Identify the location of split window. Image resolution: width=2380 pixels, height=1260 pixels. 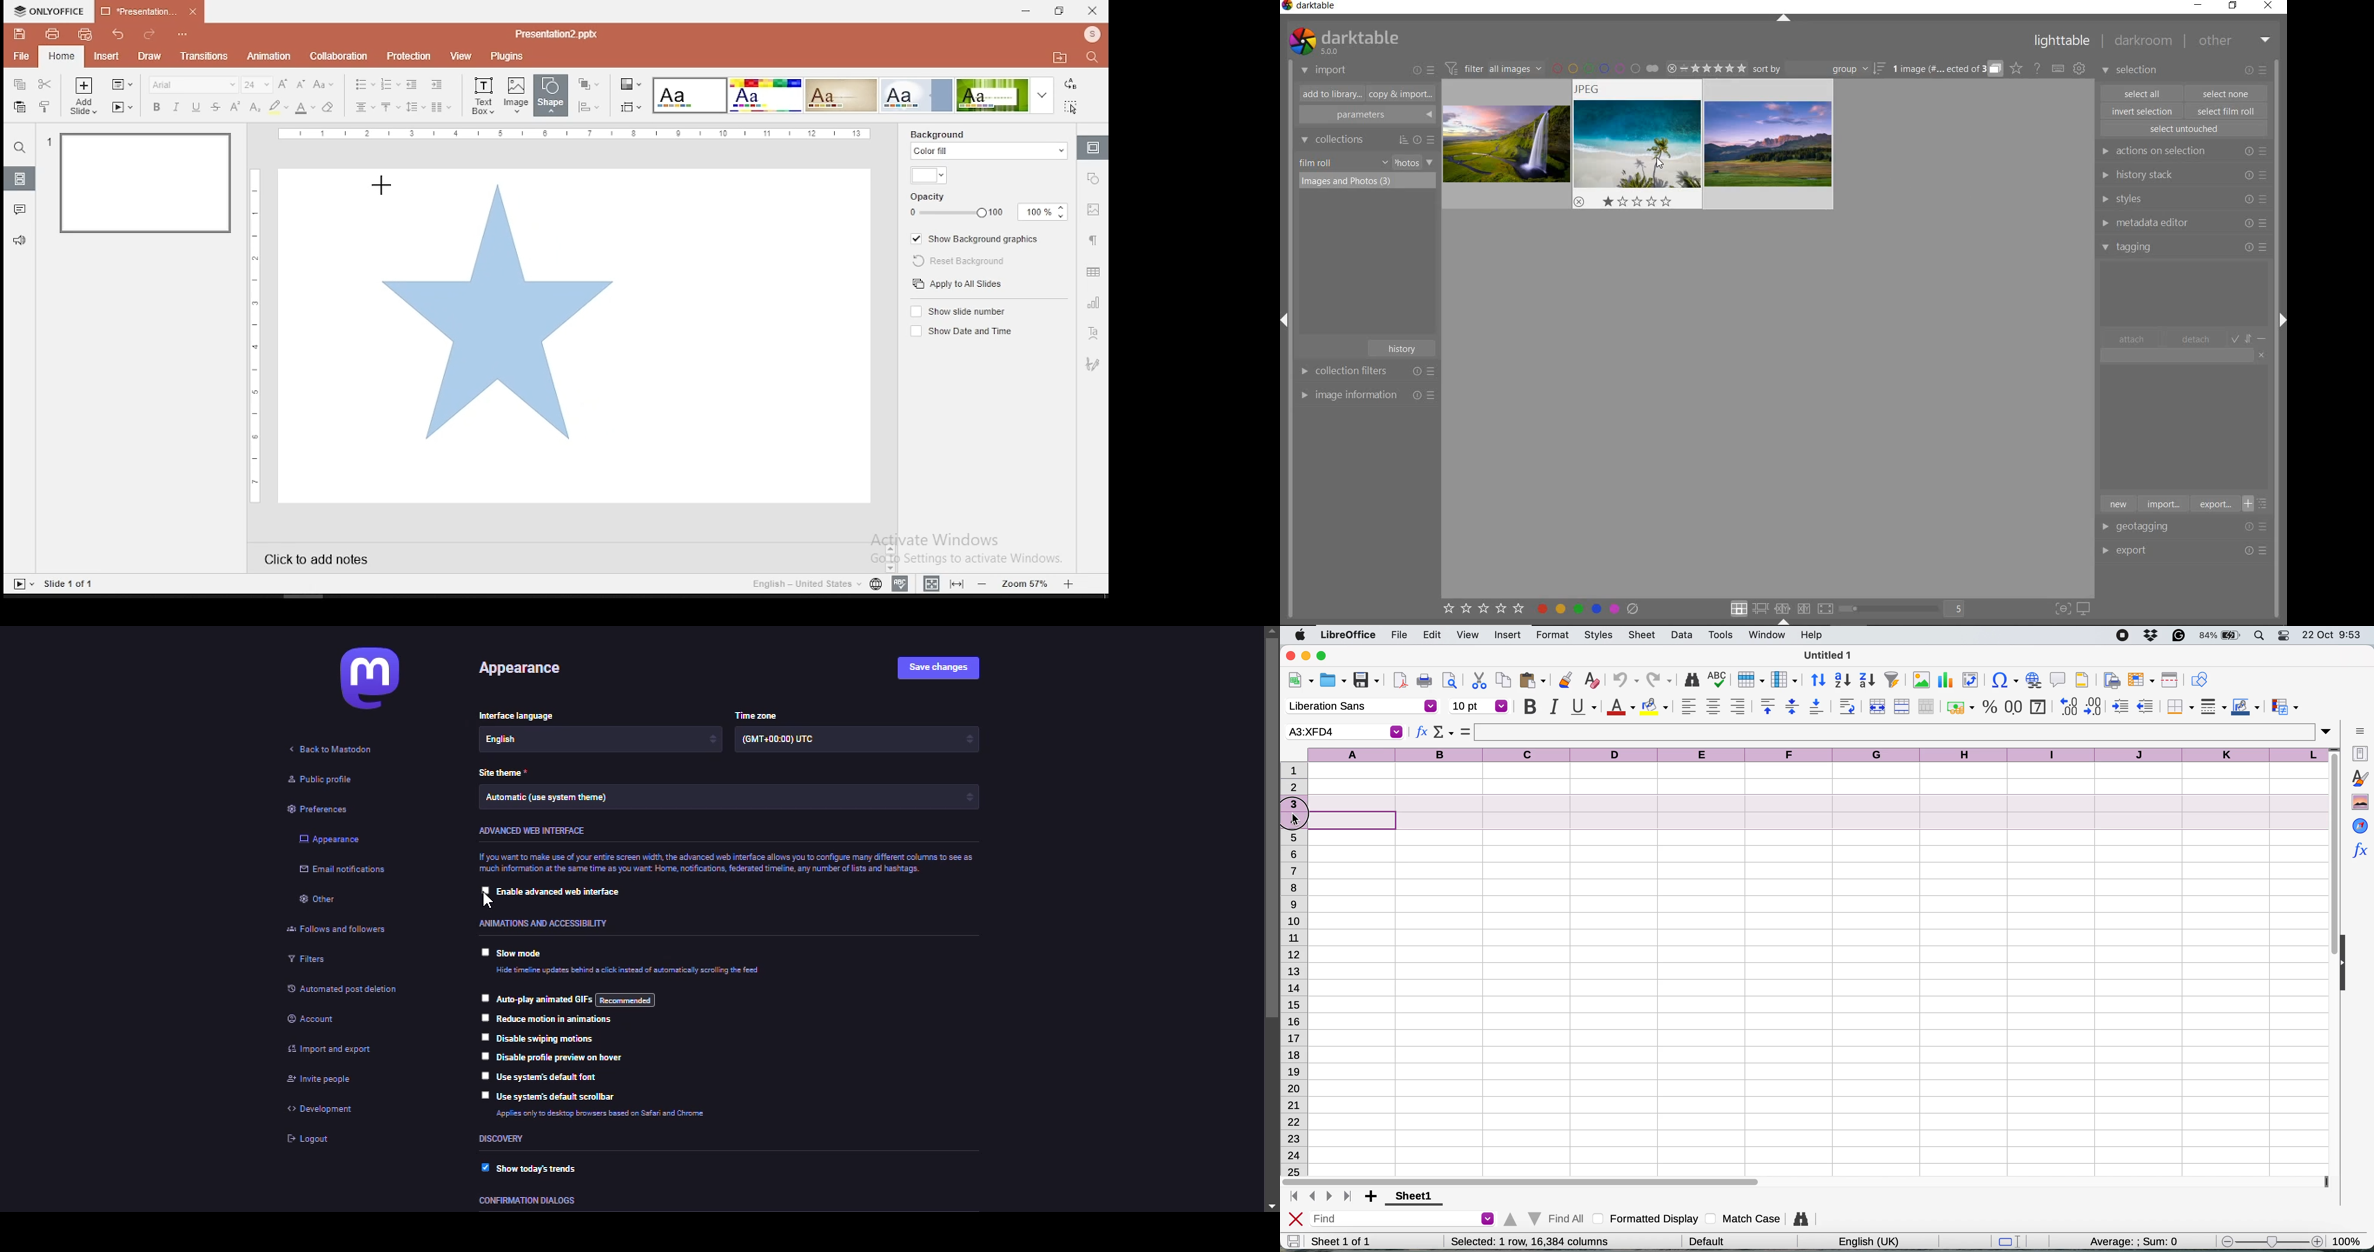
(2168, 680).